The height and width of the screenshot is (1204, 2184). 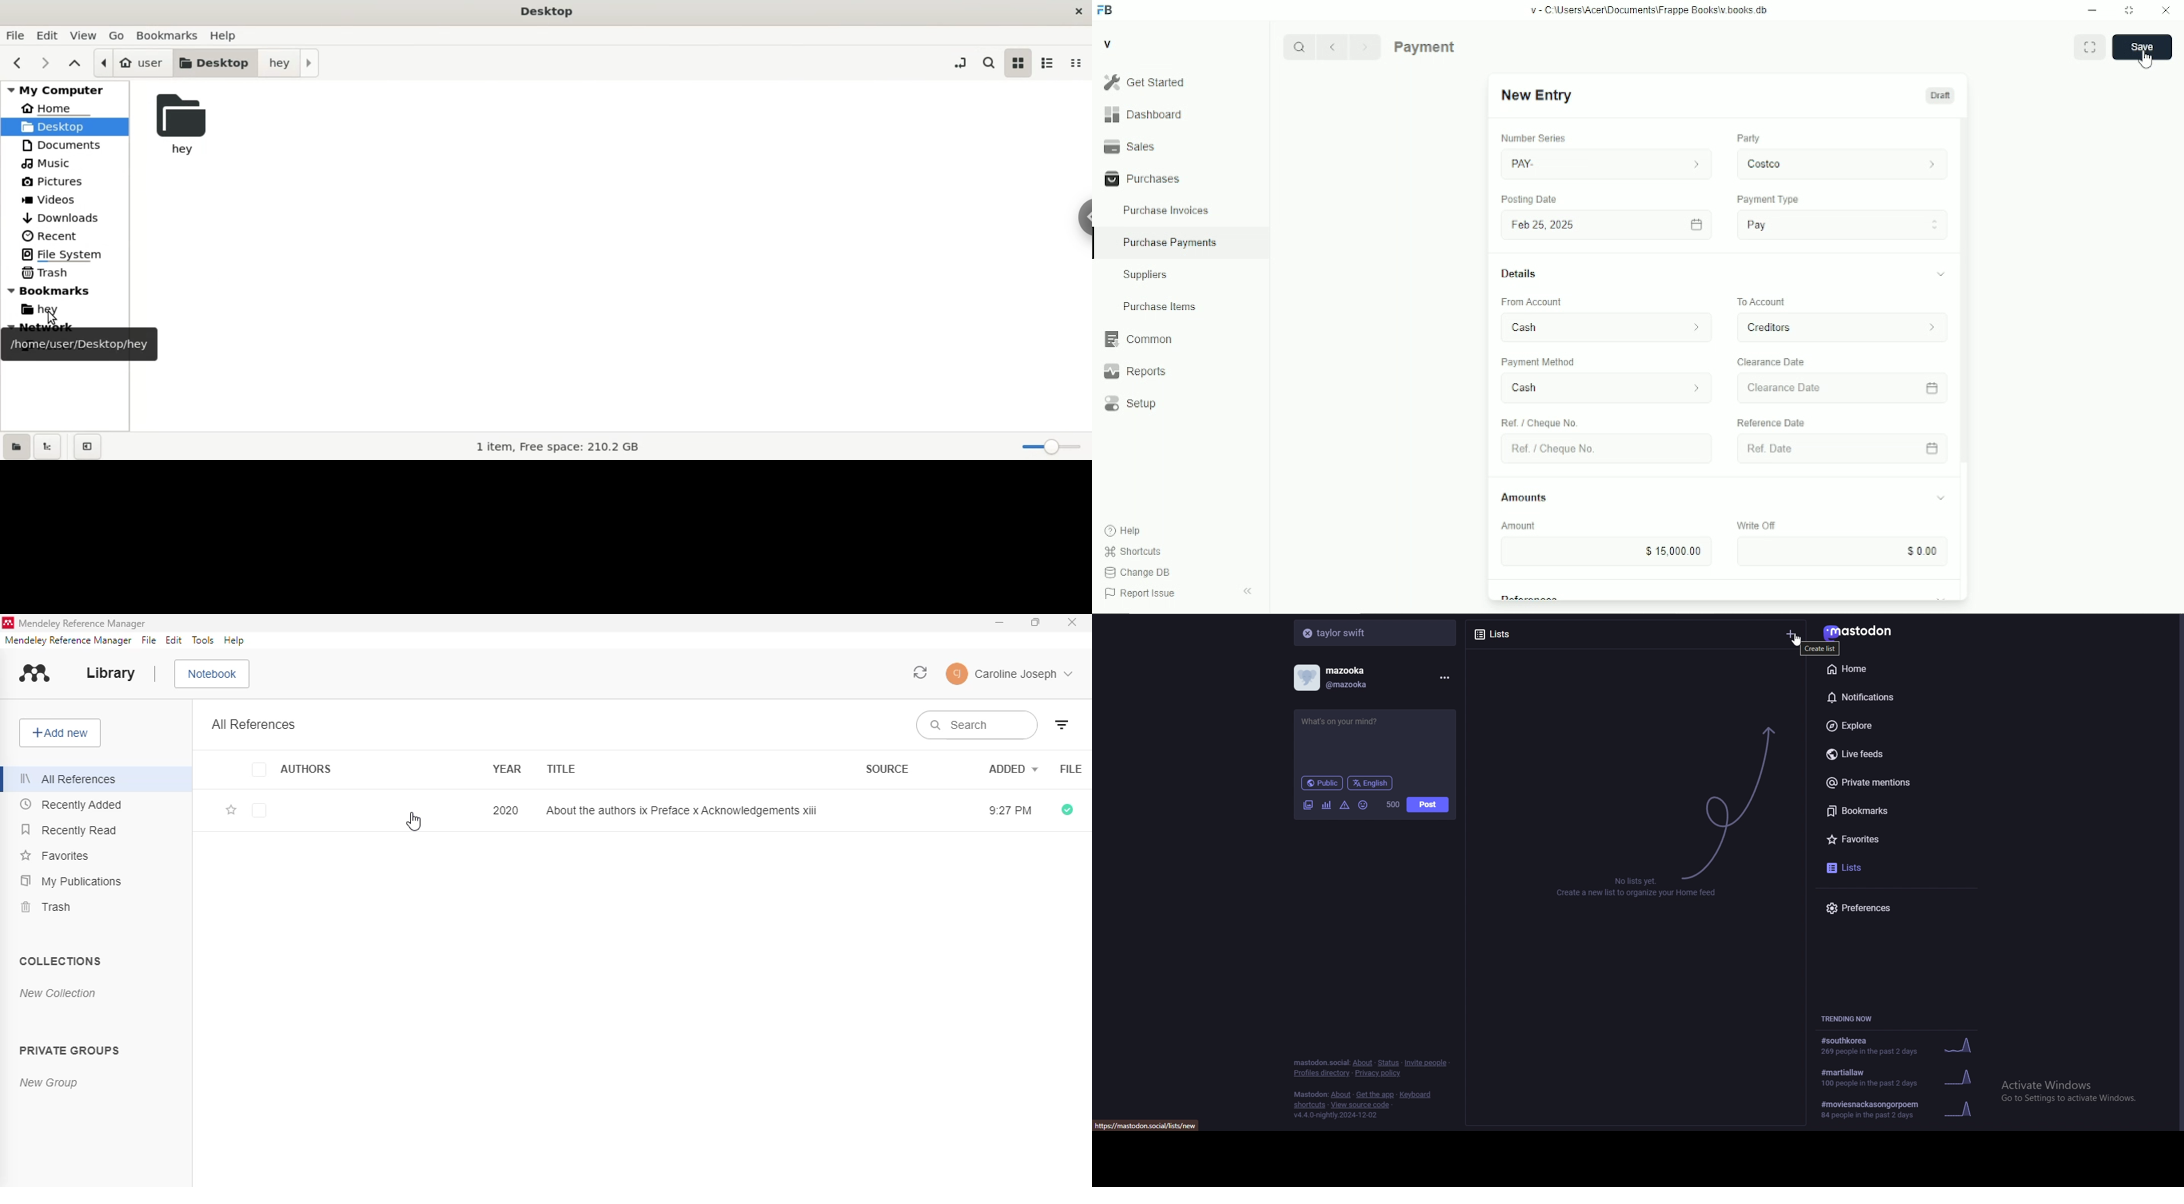 What do you see at coordinates (1768, 199) in the screenshot?
I see `Payment Type` at bounding box center [1768, 199].